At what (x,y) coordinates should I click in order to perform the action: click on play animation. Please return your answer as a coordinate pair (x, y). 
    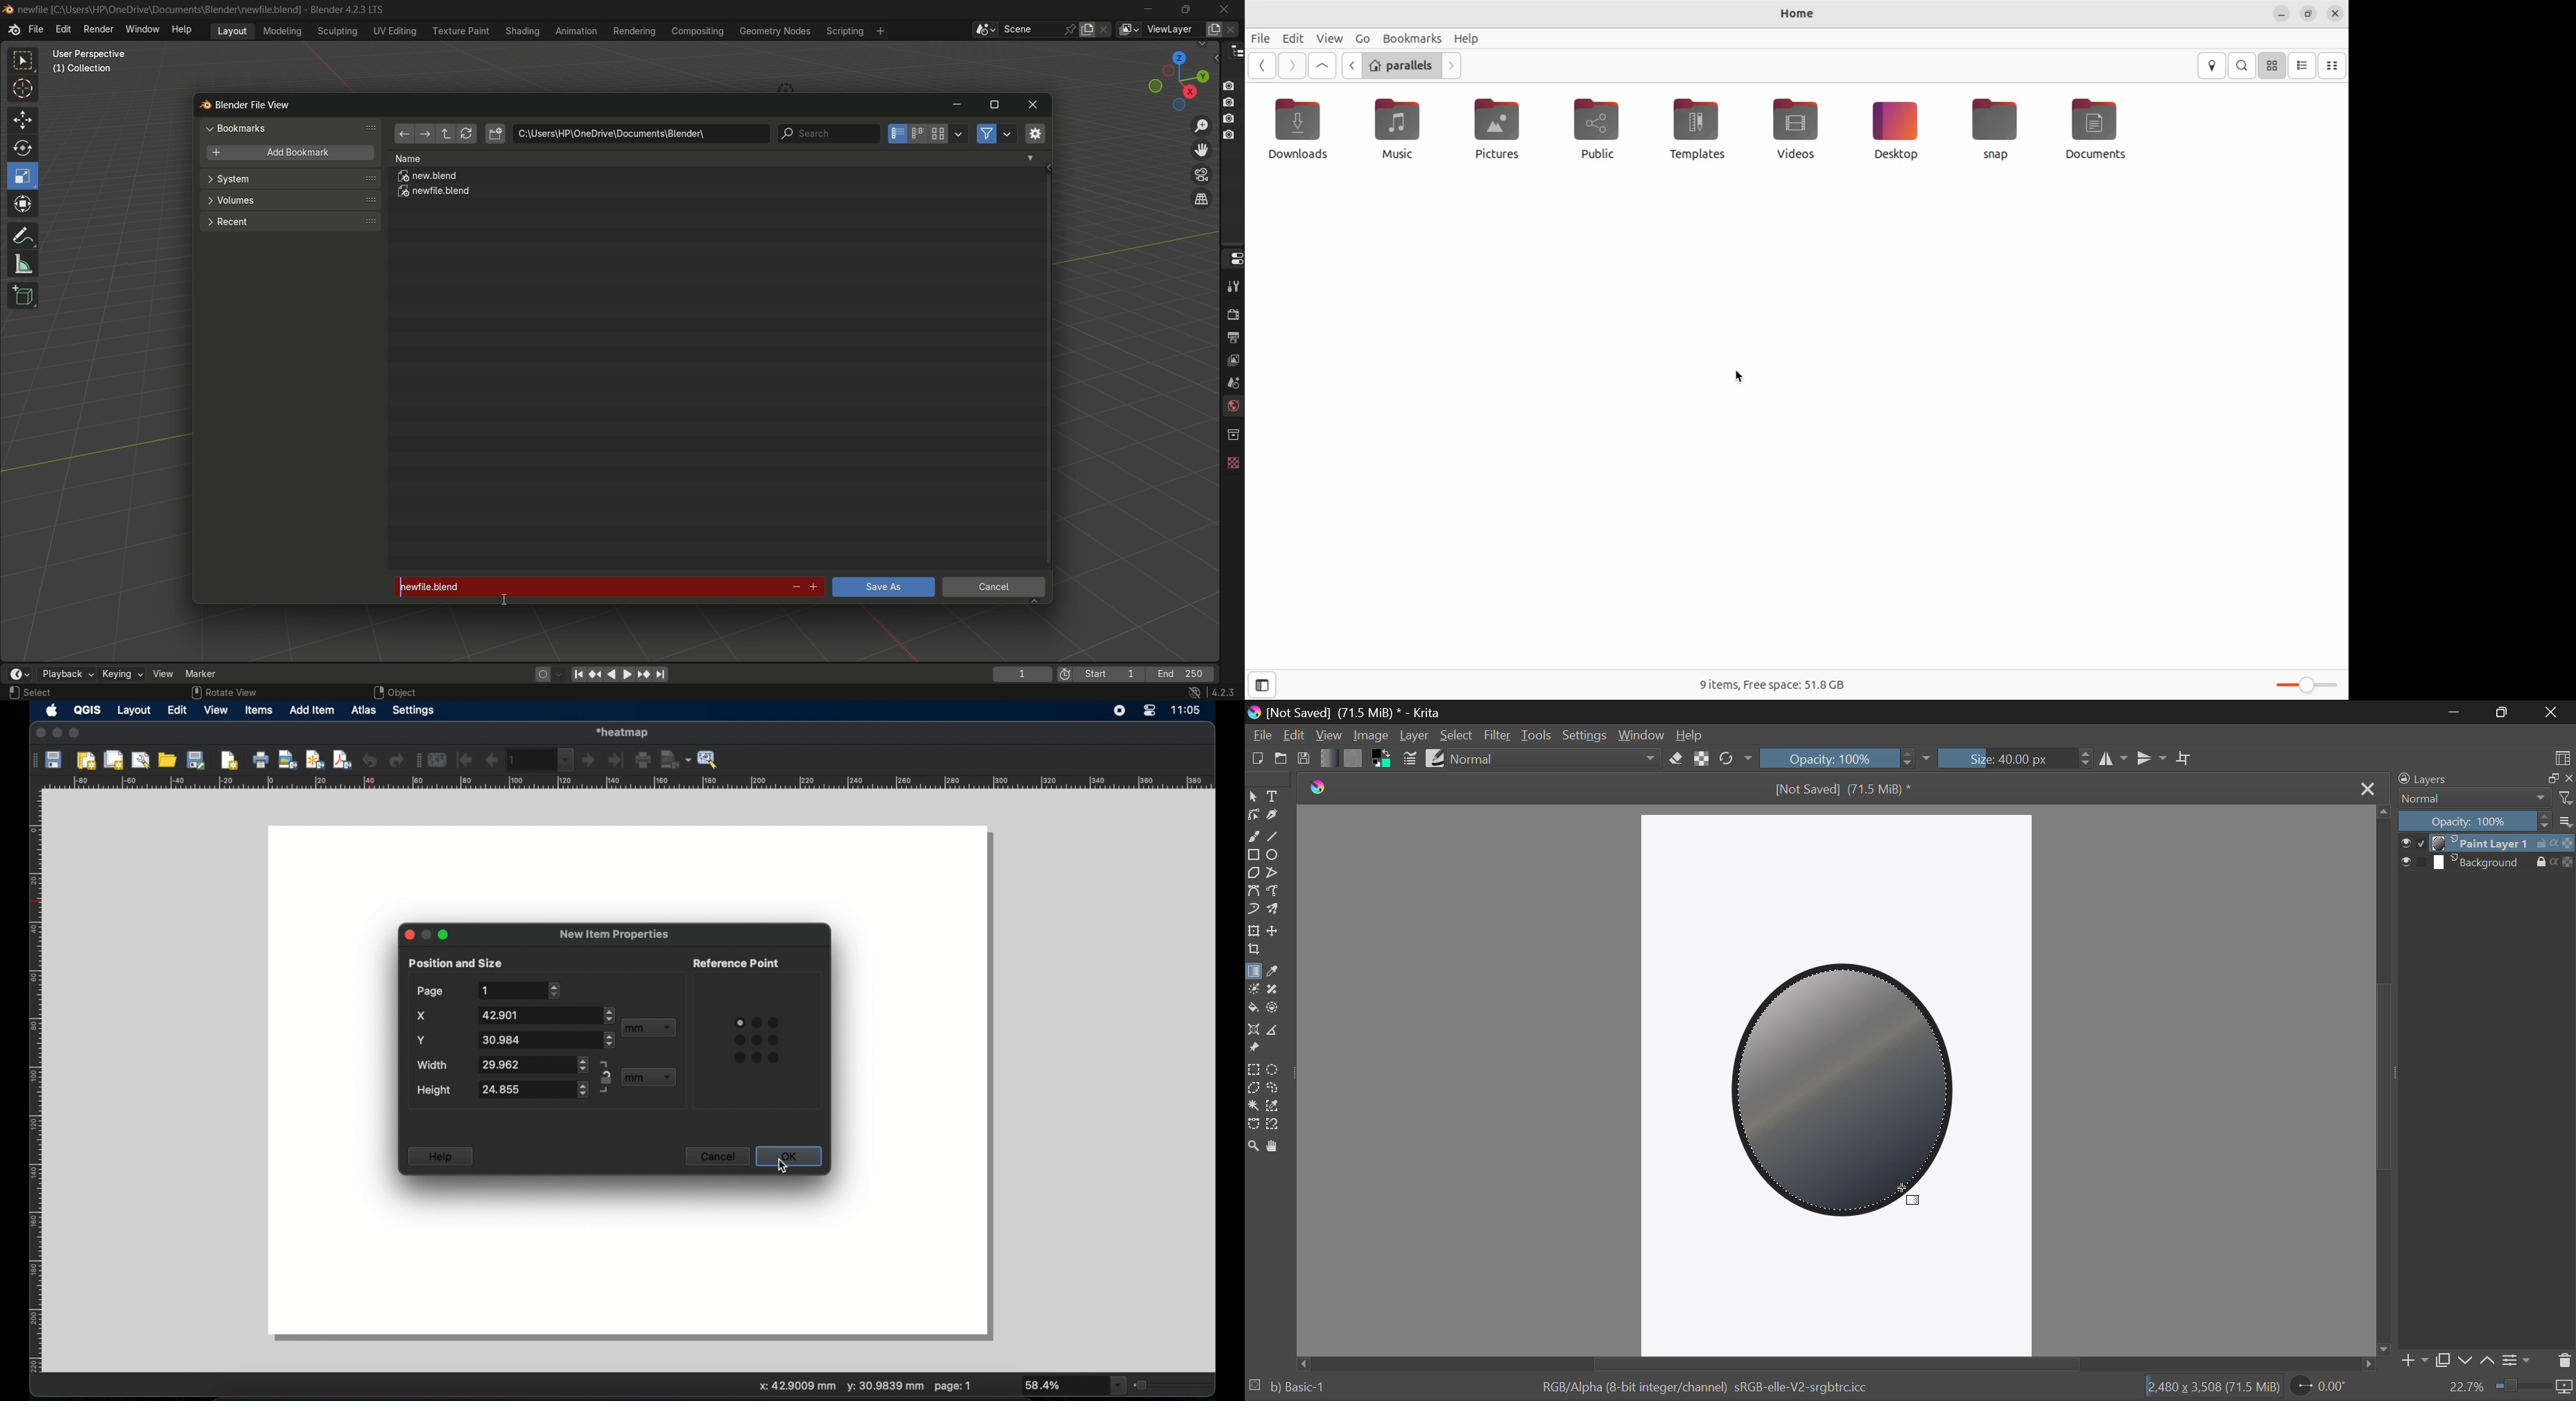
    Looking at the image, I should click on (620, 674).